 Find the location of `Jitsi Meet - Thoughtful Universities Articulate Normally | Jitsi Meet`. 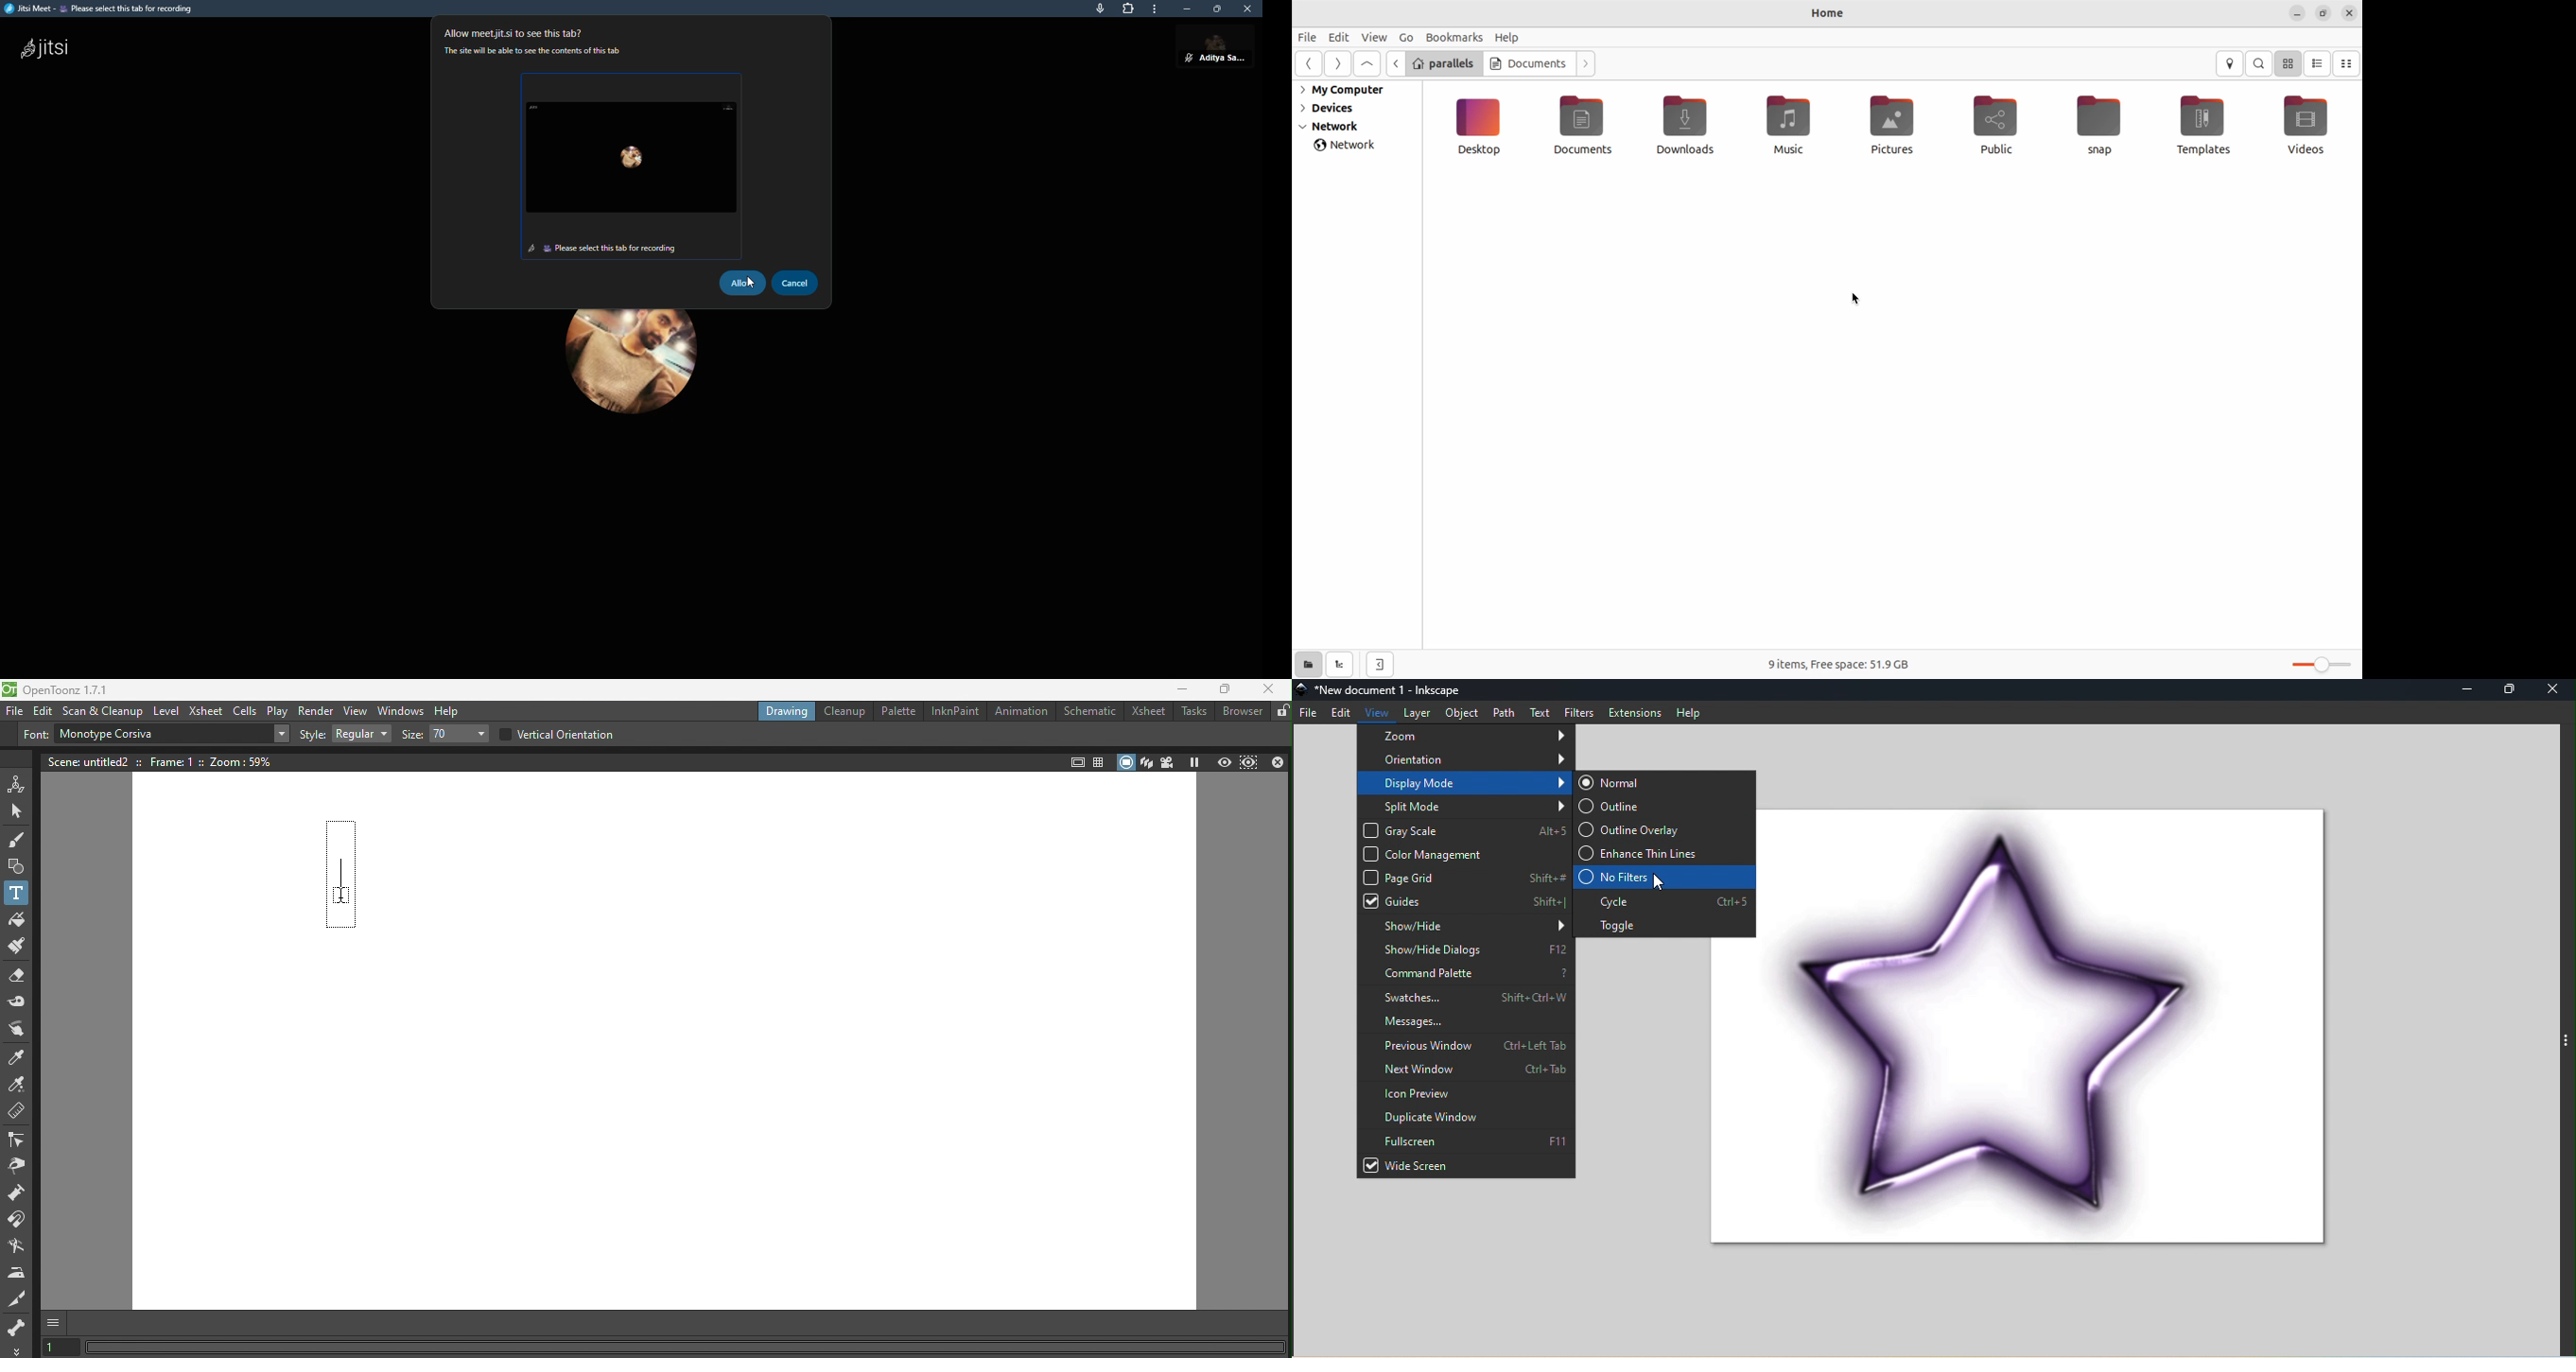

Jitsi Meet - Thoughtful Universities Articulate Normally | Jitsi Meet is located at coordinates (143, 10).